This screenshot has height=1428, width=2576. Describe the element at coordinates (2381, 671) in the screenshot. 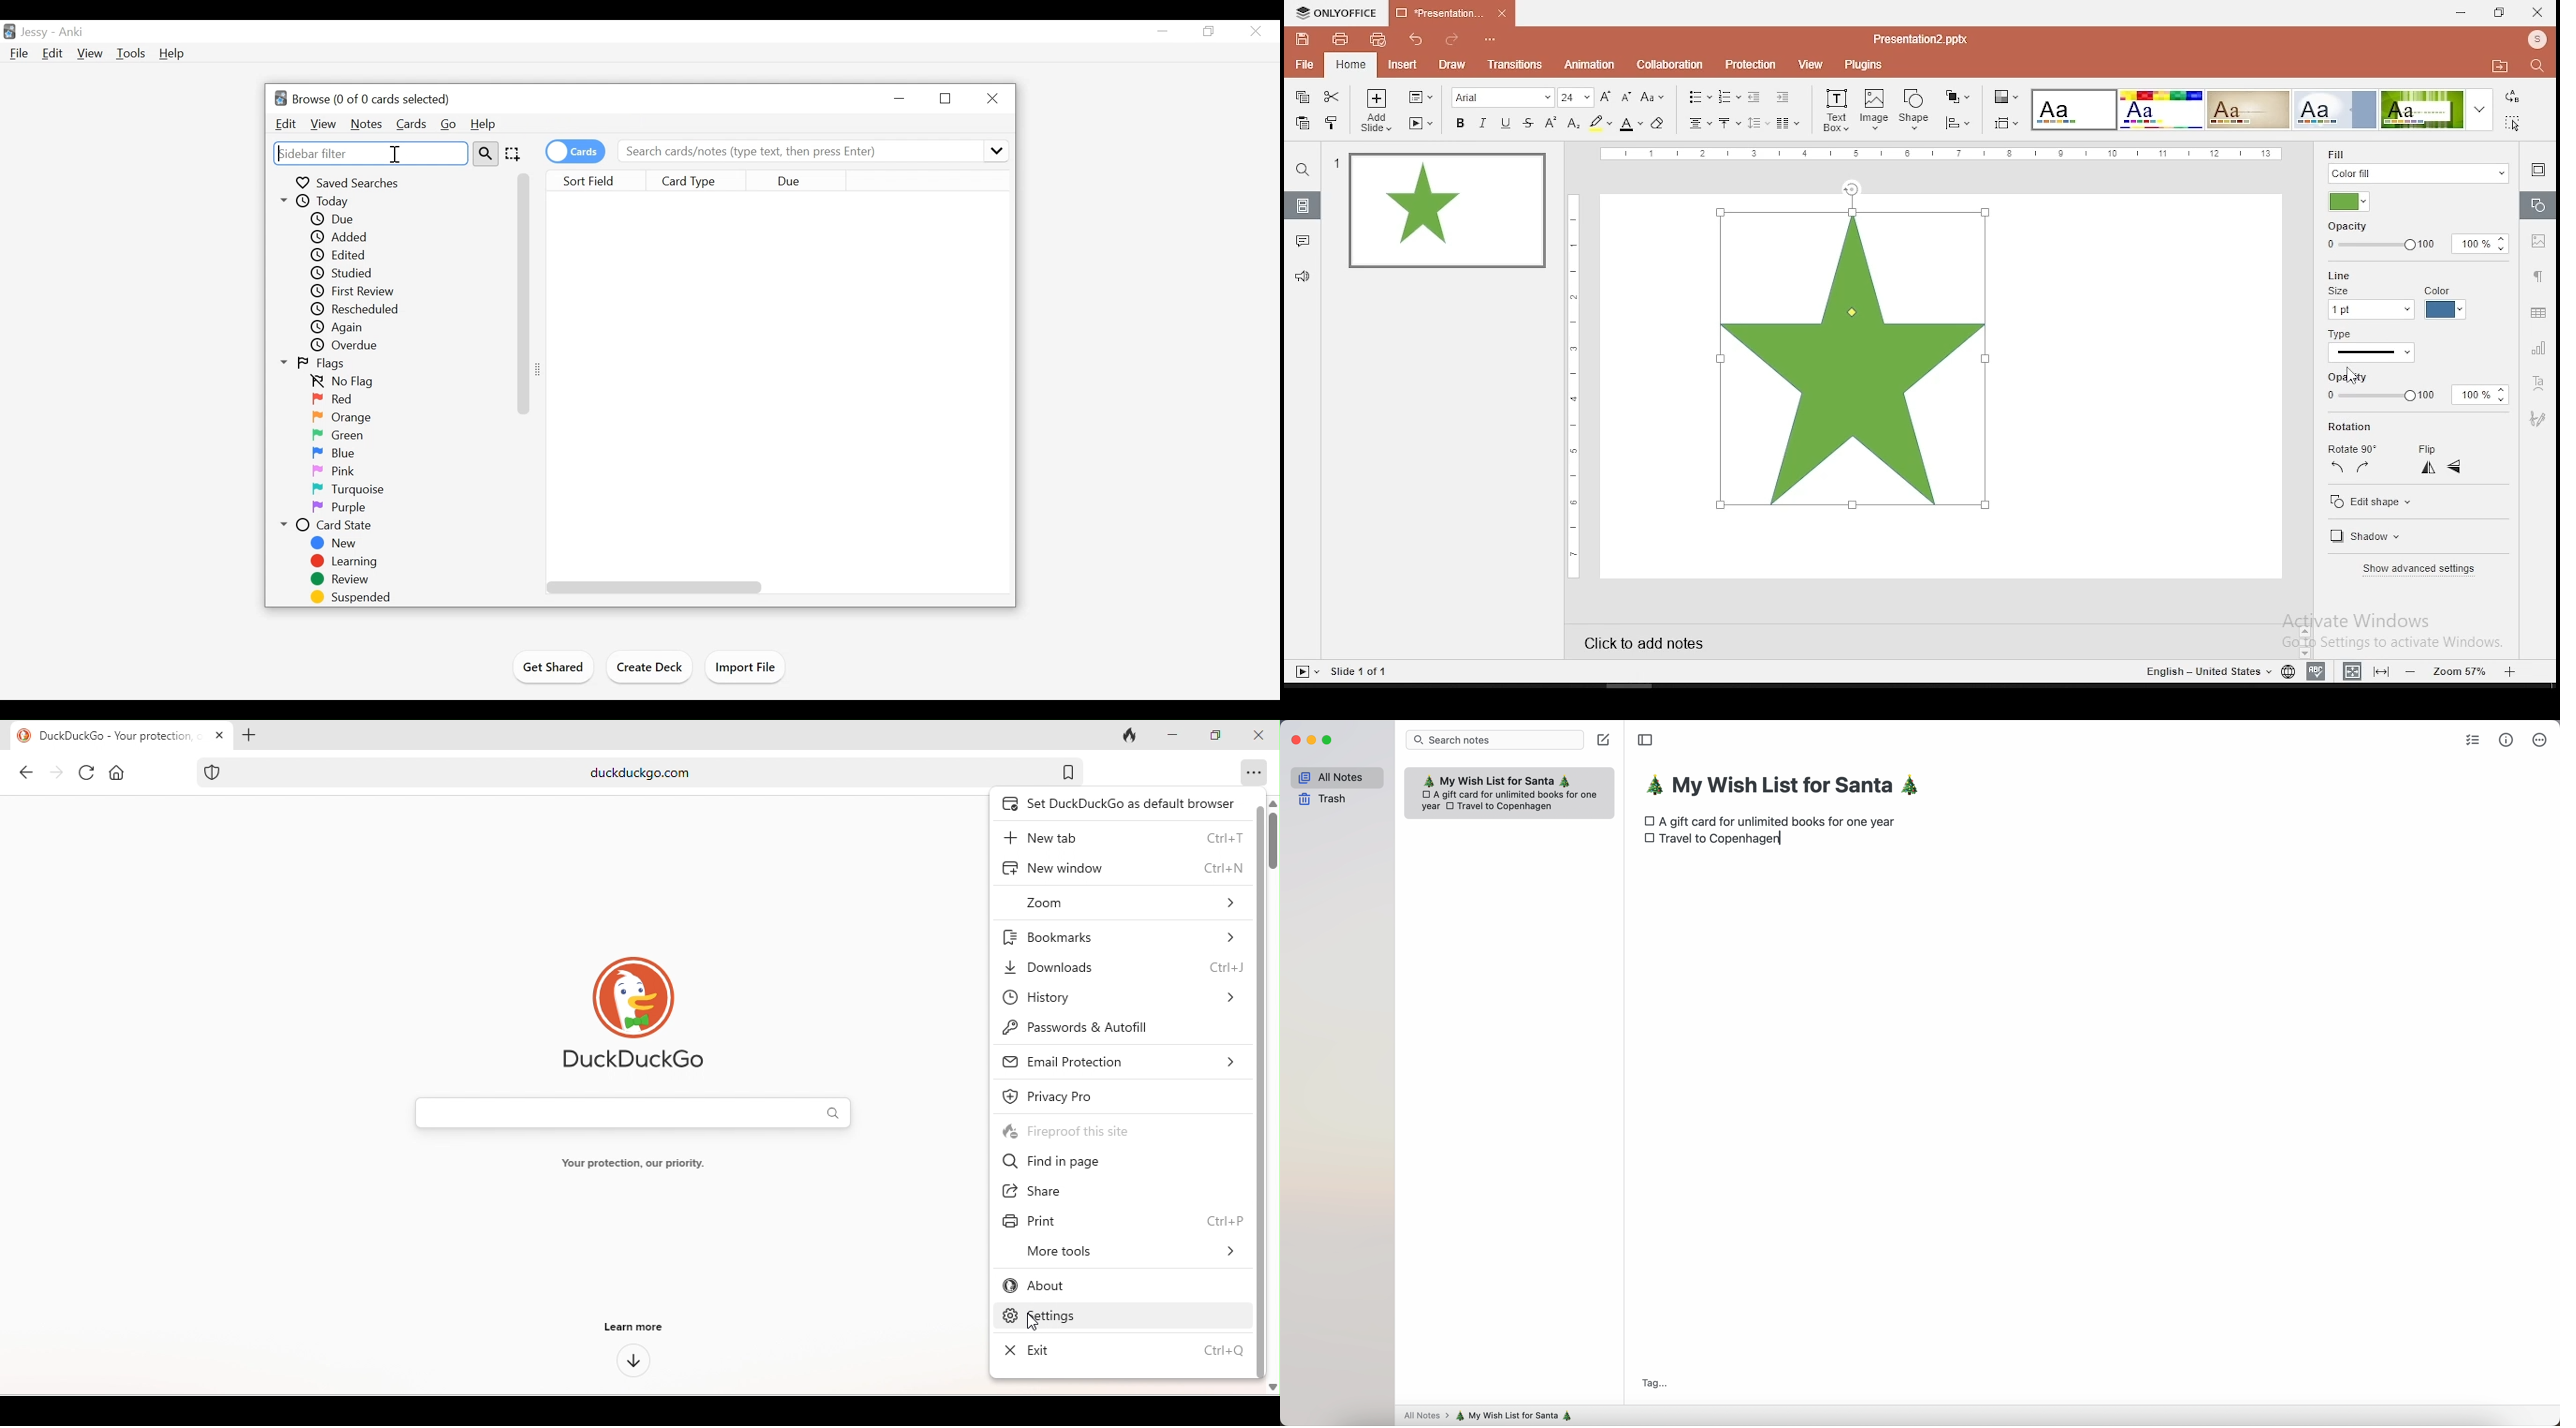

I see `fit to slide` at that location.